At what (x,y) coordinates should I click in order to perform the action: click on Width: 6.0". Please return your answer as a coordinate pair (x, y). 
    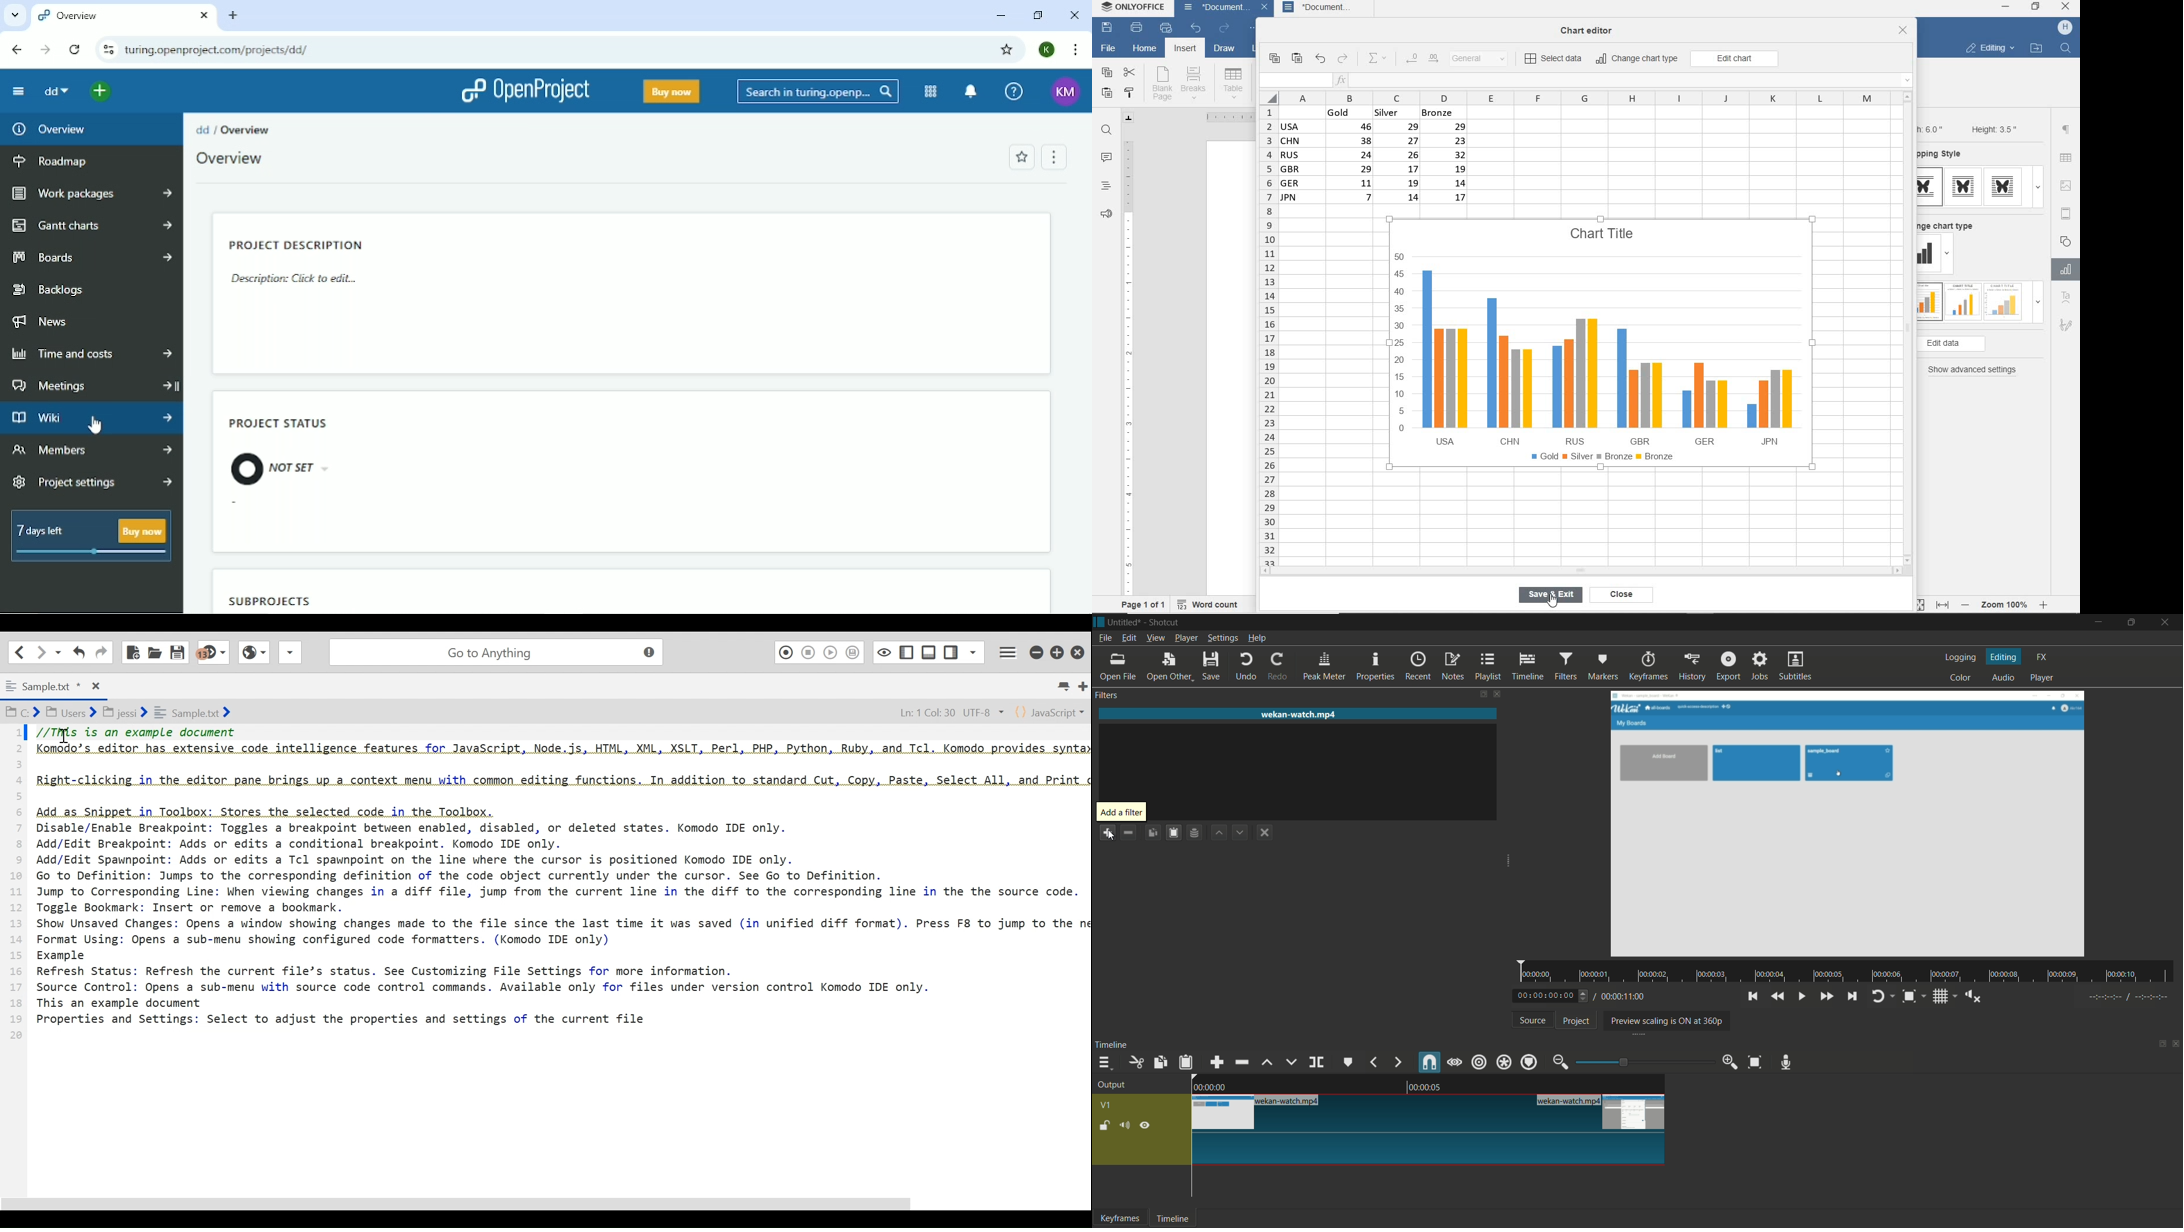
    Looking at the image, I should click on (1932, 128).